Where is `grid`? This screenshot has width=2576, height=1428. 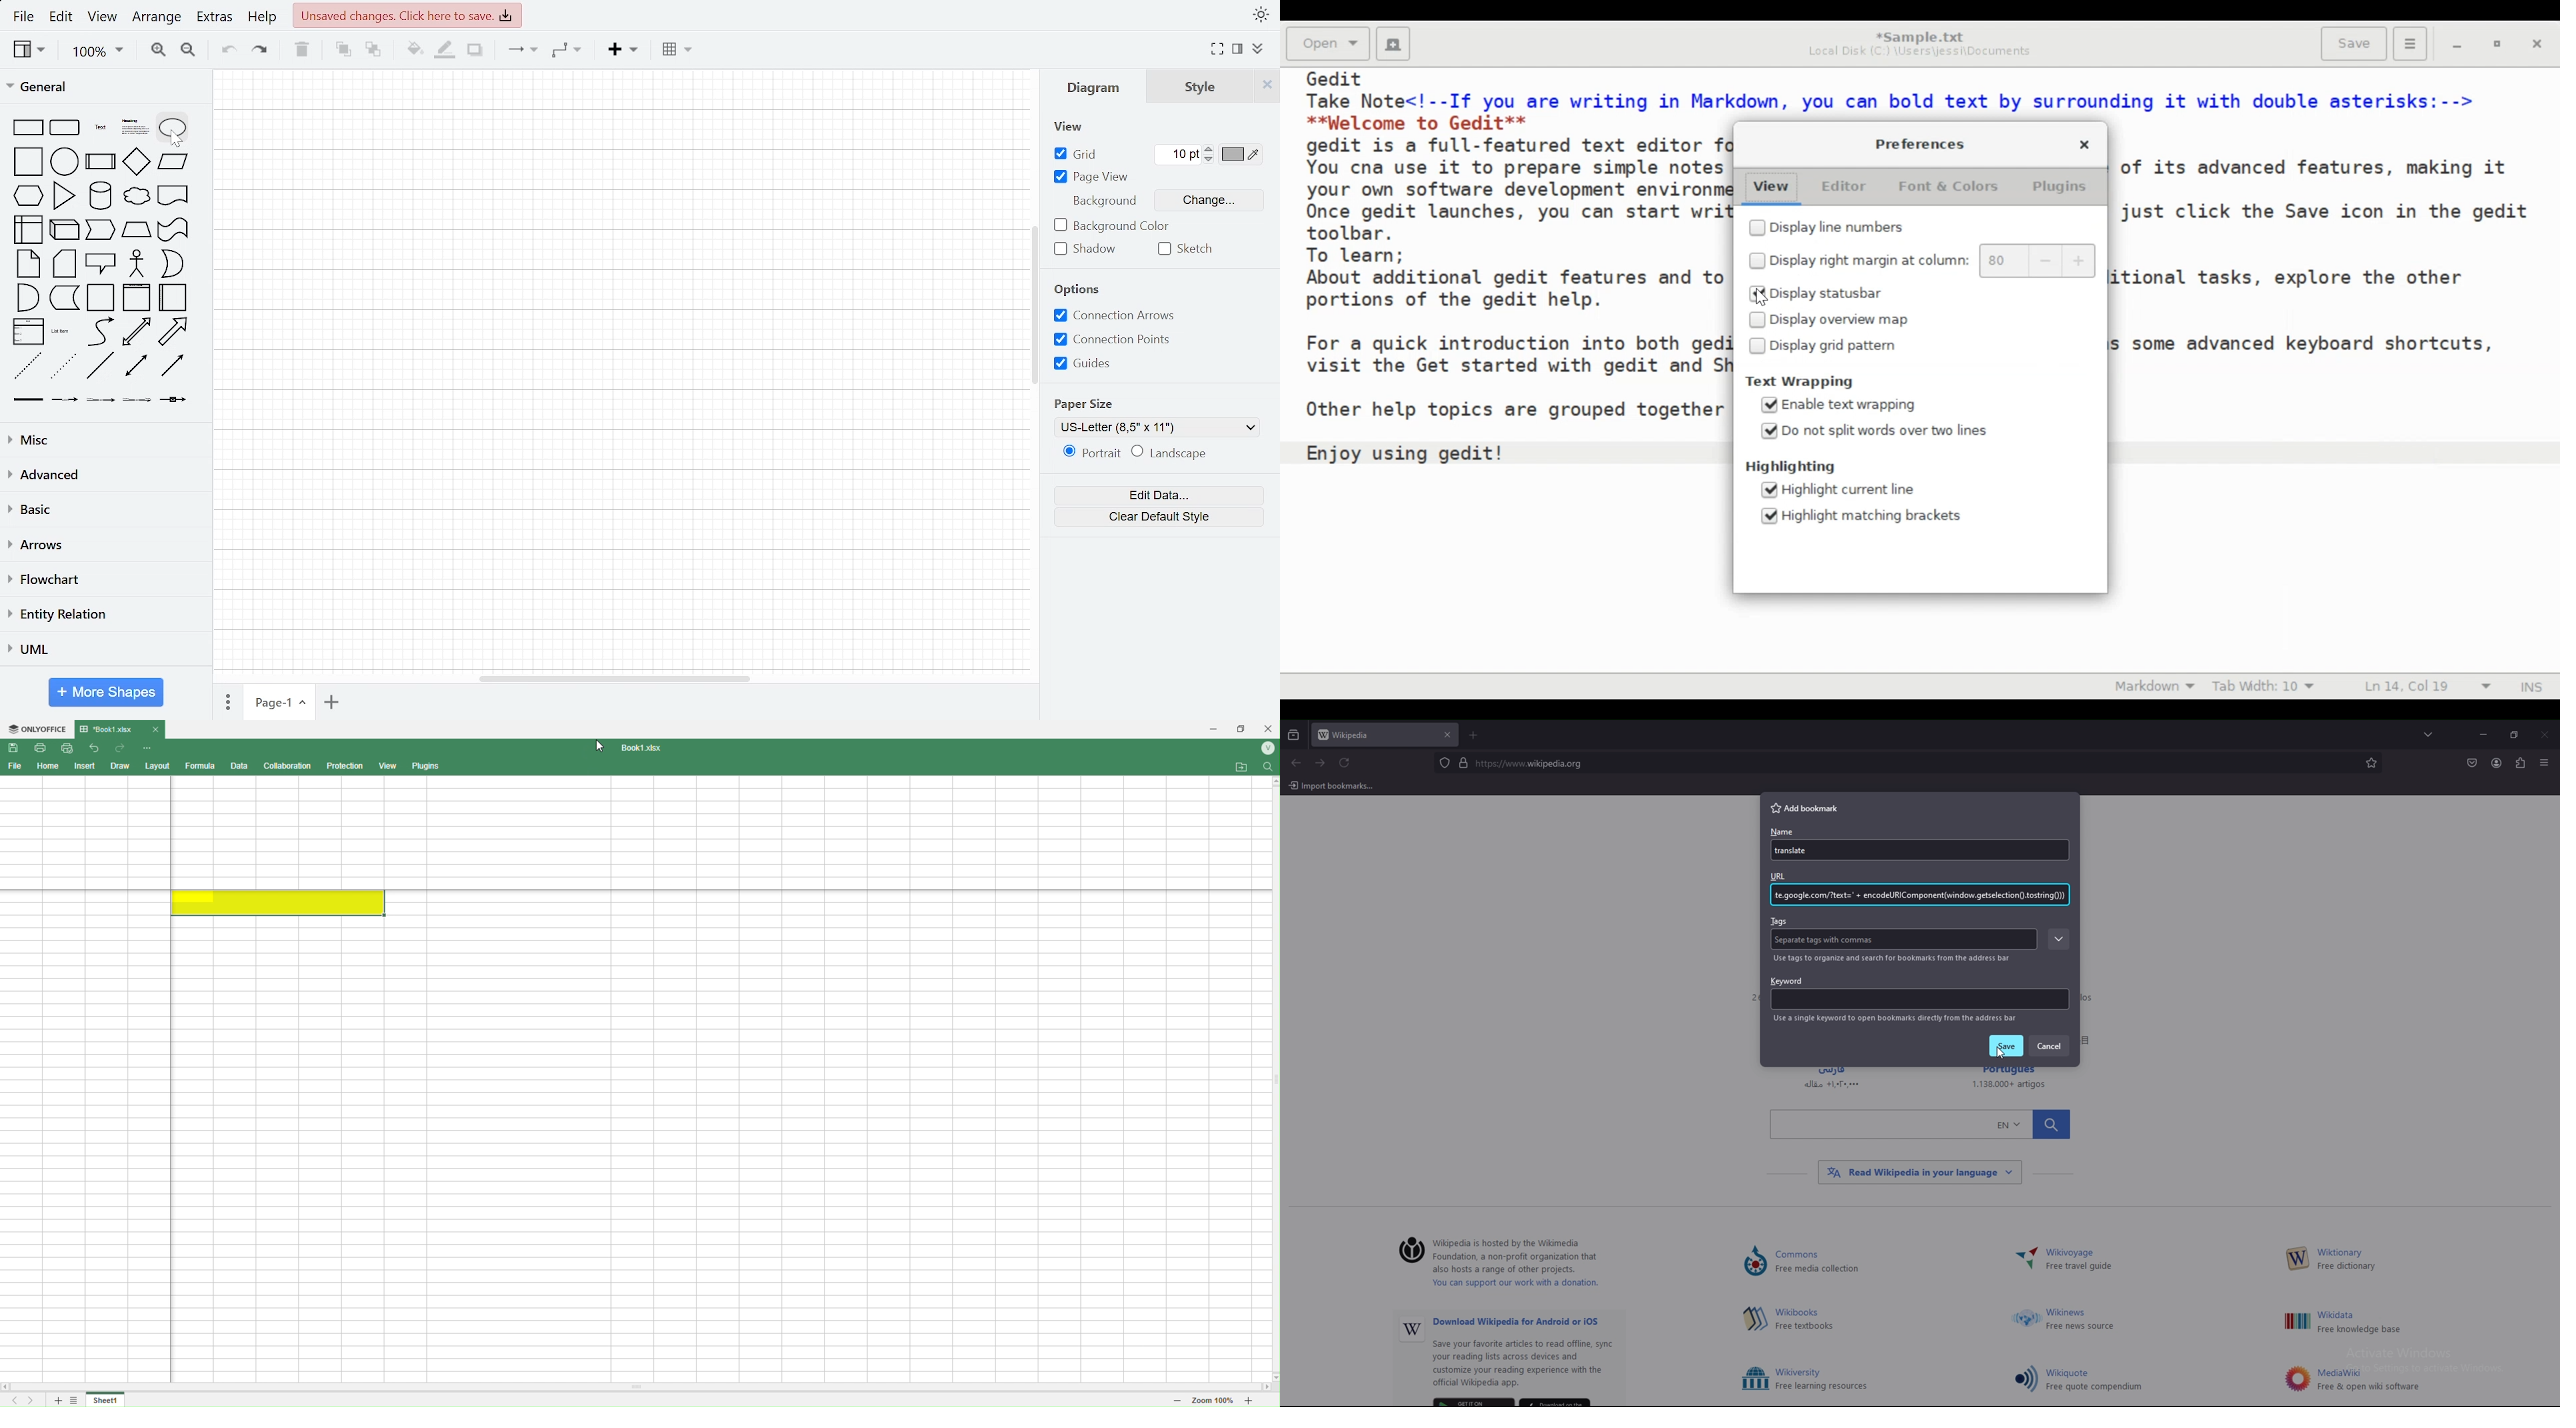 grid is located at coordinates (1076, 154).